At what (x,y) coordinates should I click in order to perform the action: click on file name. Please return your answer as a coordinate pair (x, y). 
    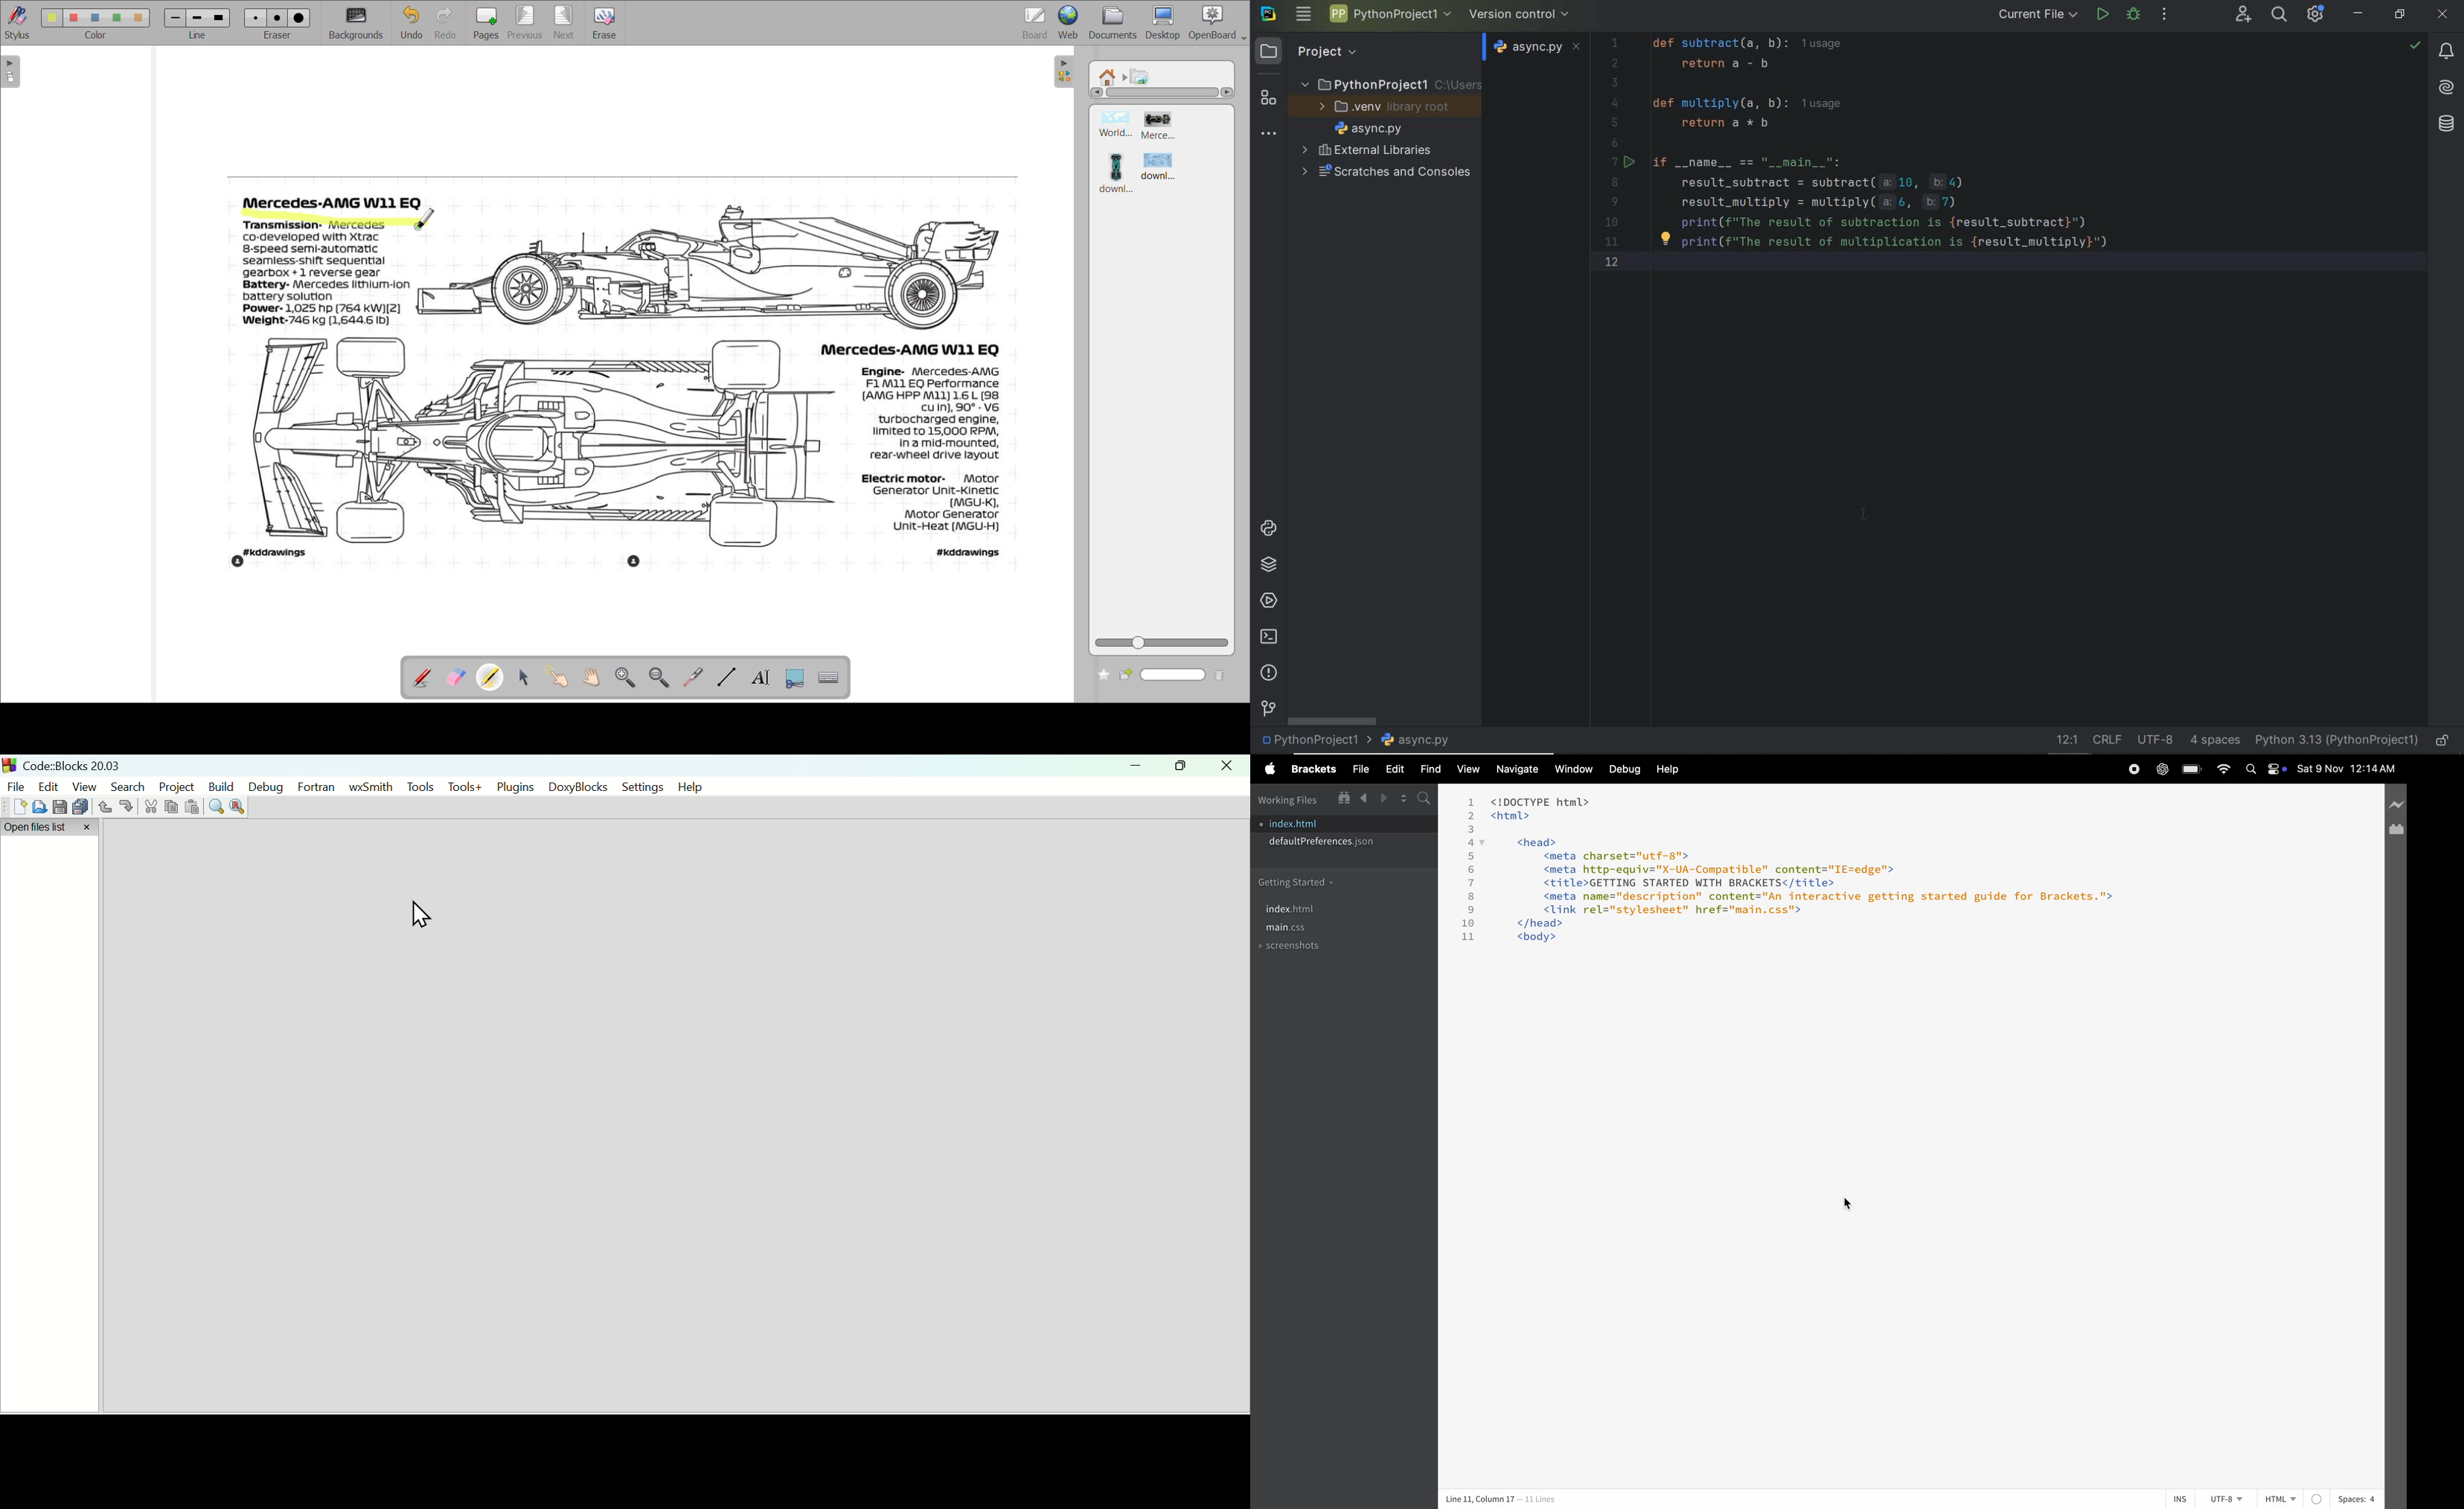
    Looking at the image, I should click on (1368, 128).